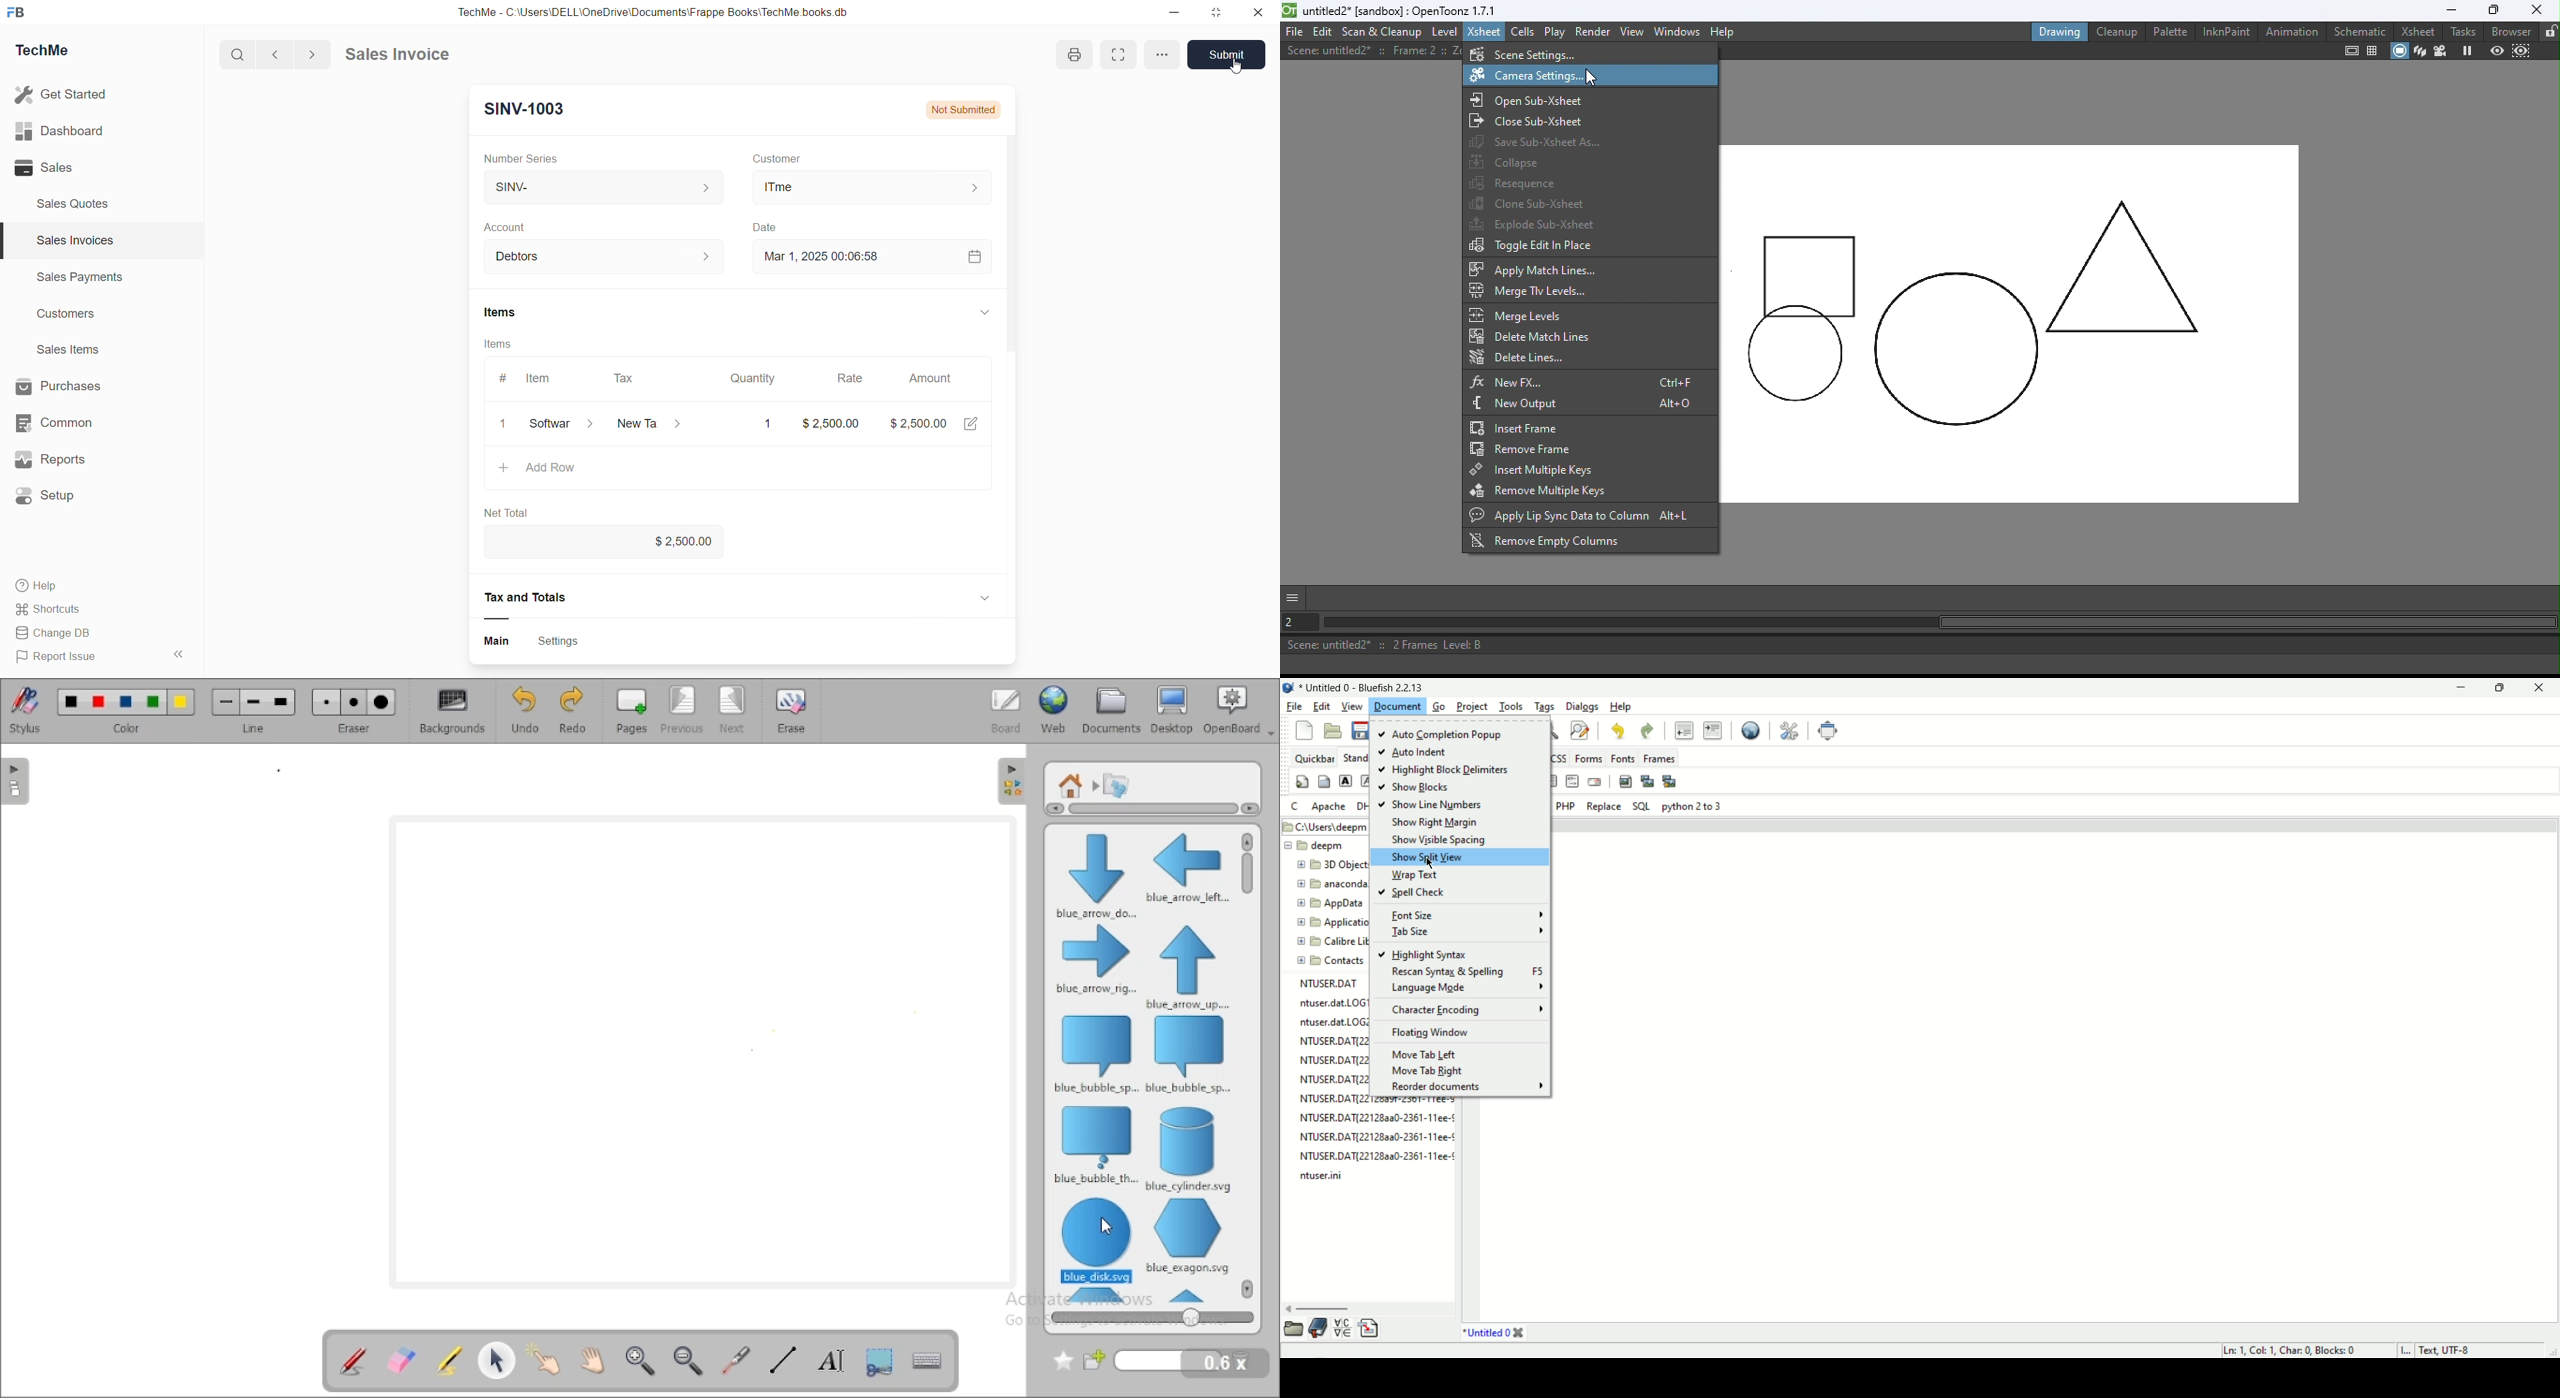 Image resolution: width=2576 pixels, height=1400 pixels. What do you see at coordinates (1540, 270) in the screenshot?
I see `Apply match lines` at bounding box center [1540, 270].